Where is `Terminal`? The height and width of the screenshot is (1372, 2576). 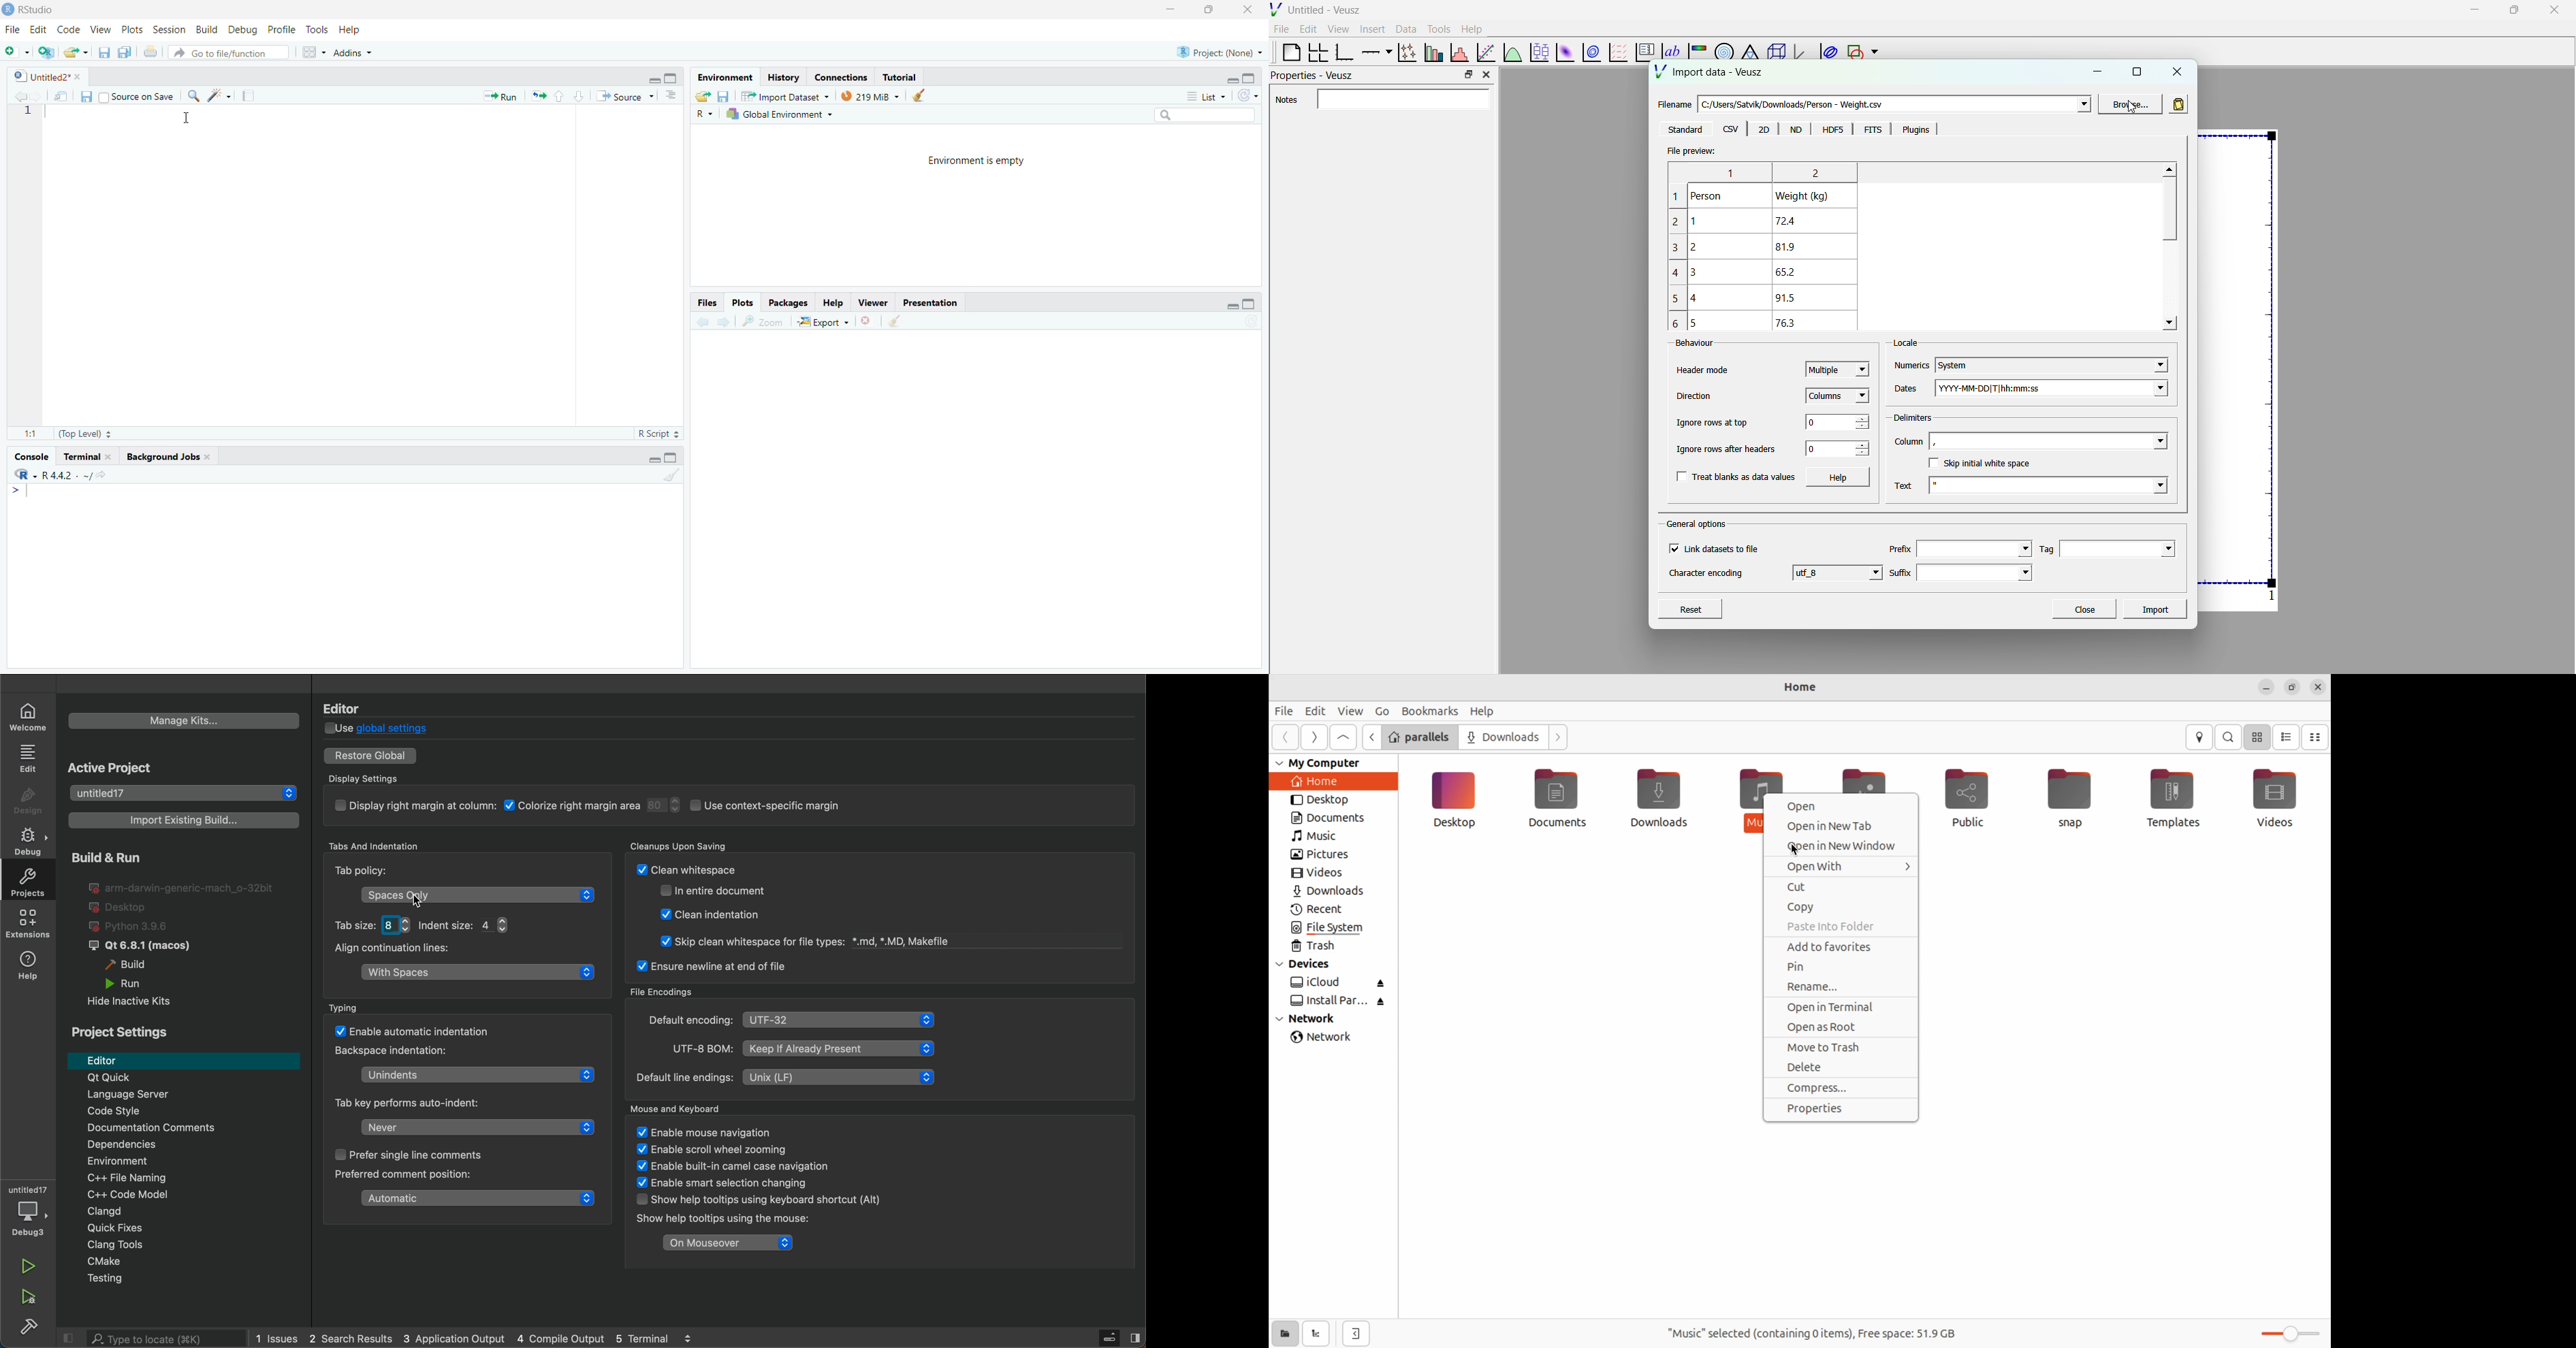
Terminal is located at coordinates (87, 457).